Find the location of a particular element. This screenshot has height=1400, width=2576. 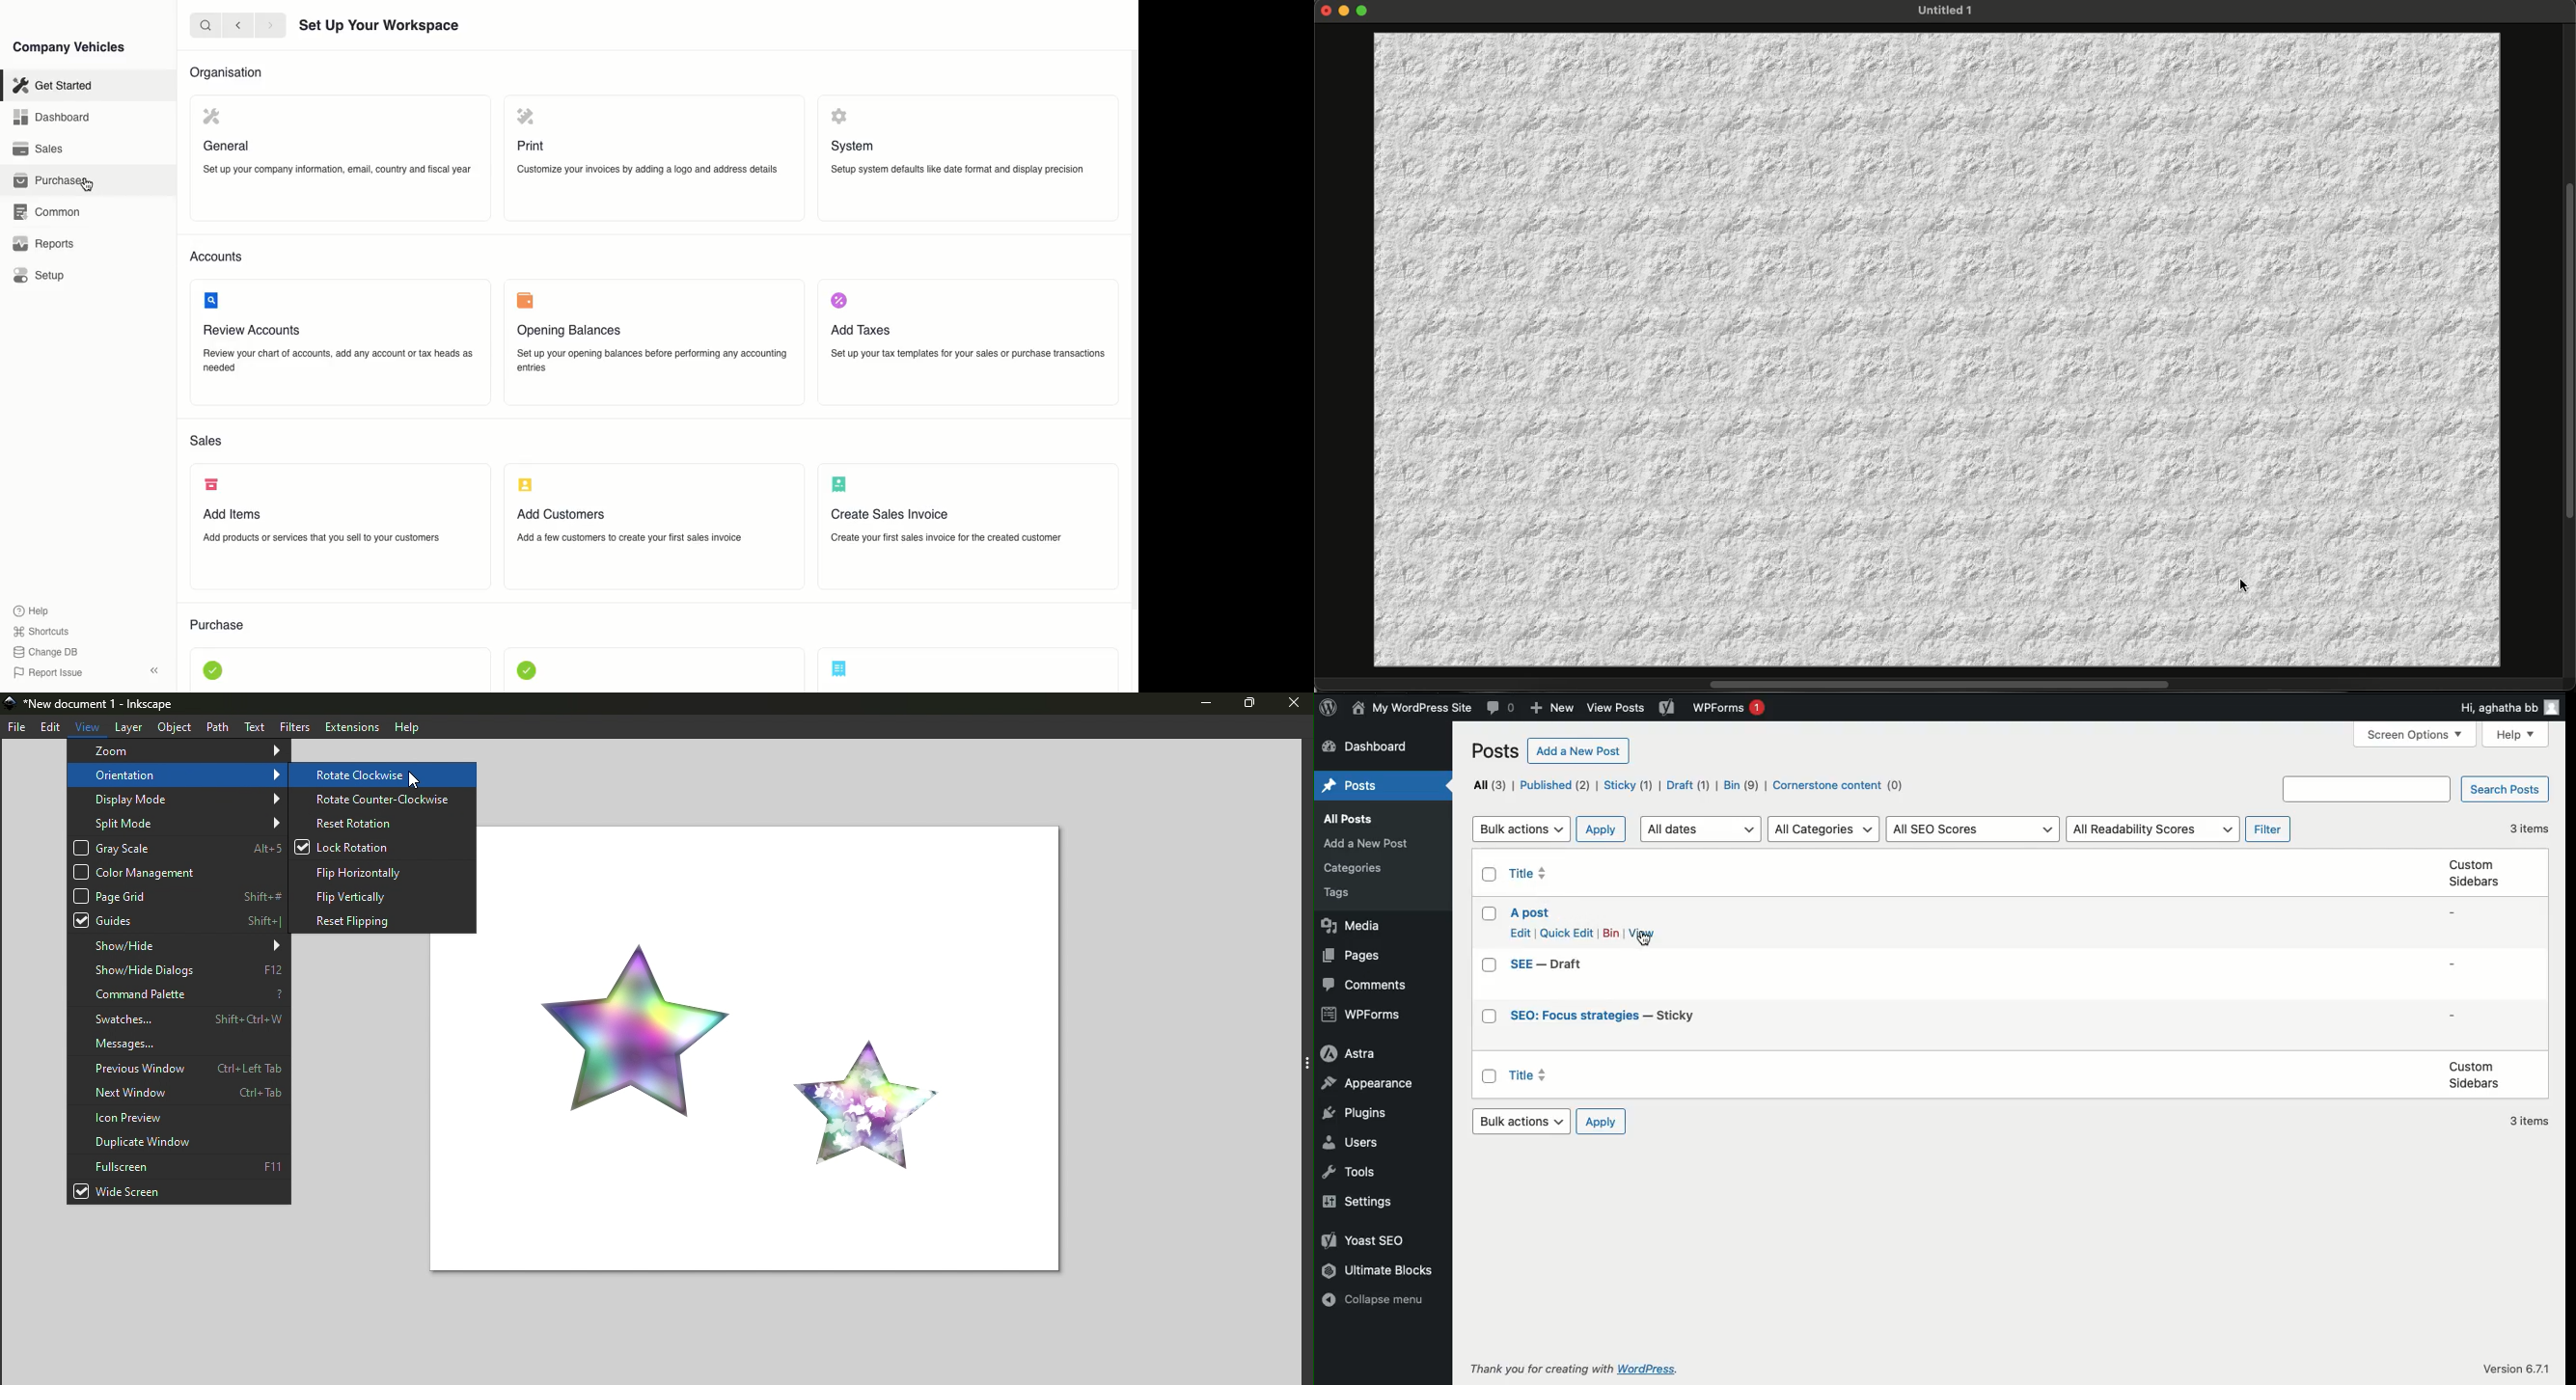

Name is located at coordinates (1410, 708).